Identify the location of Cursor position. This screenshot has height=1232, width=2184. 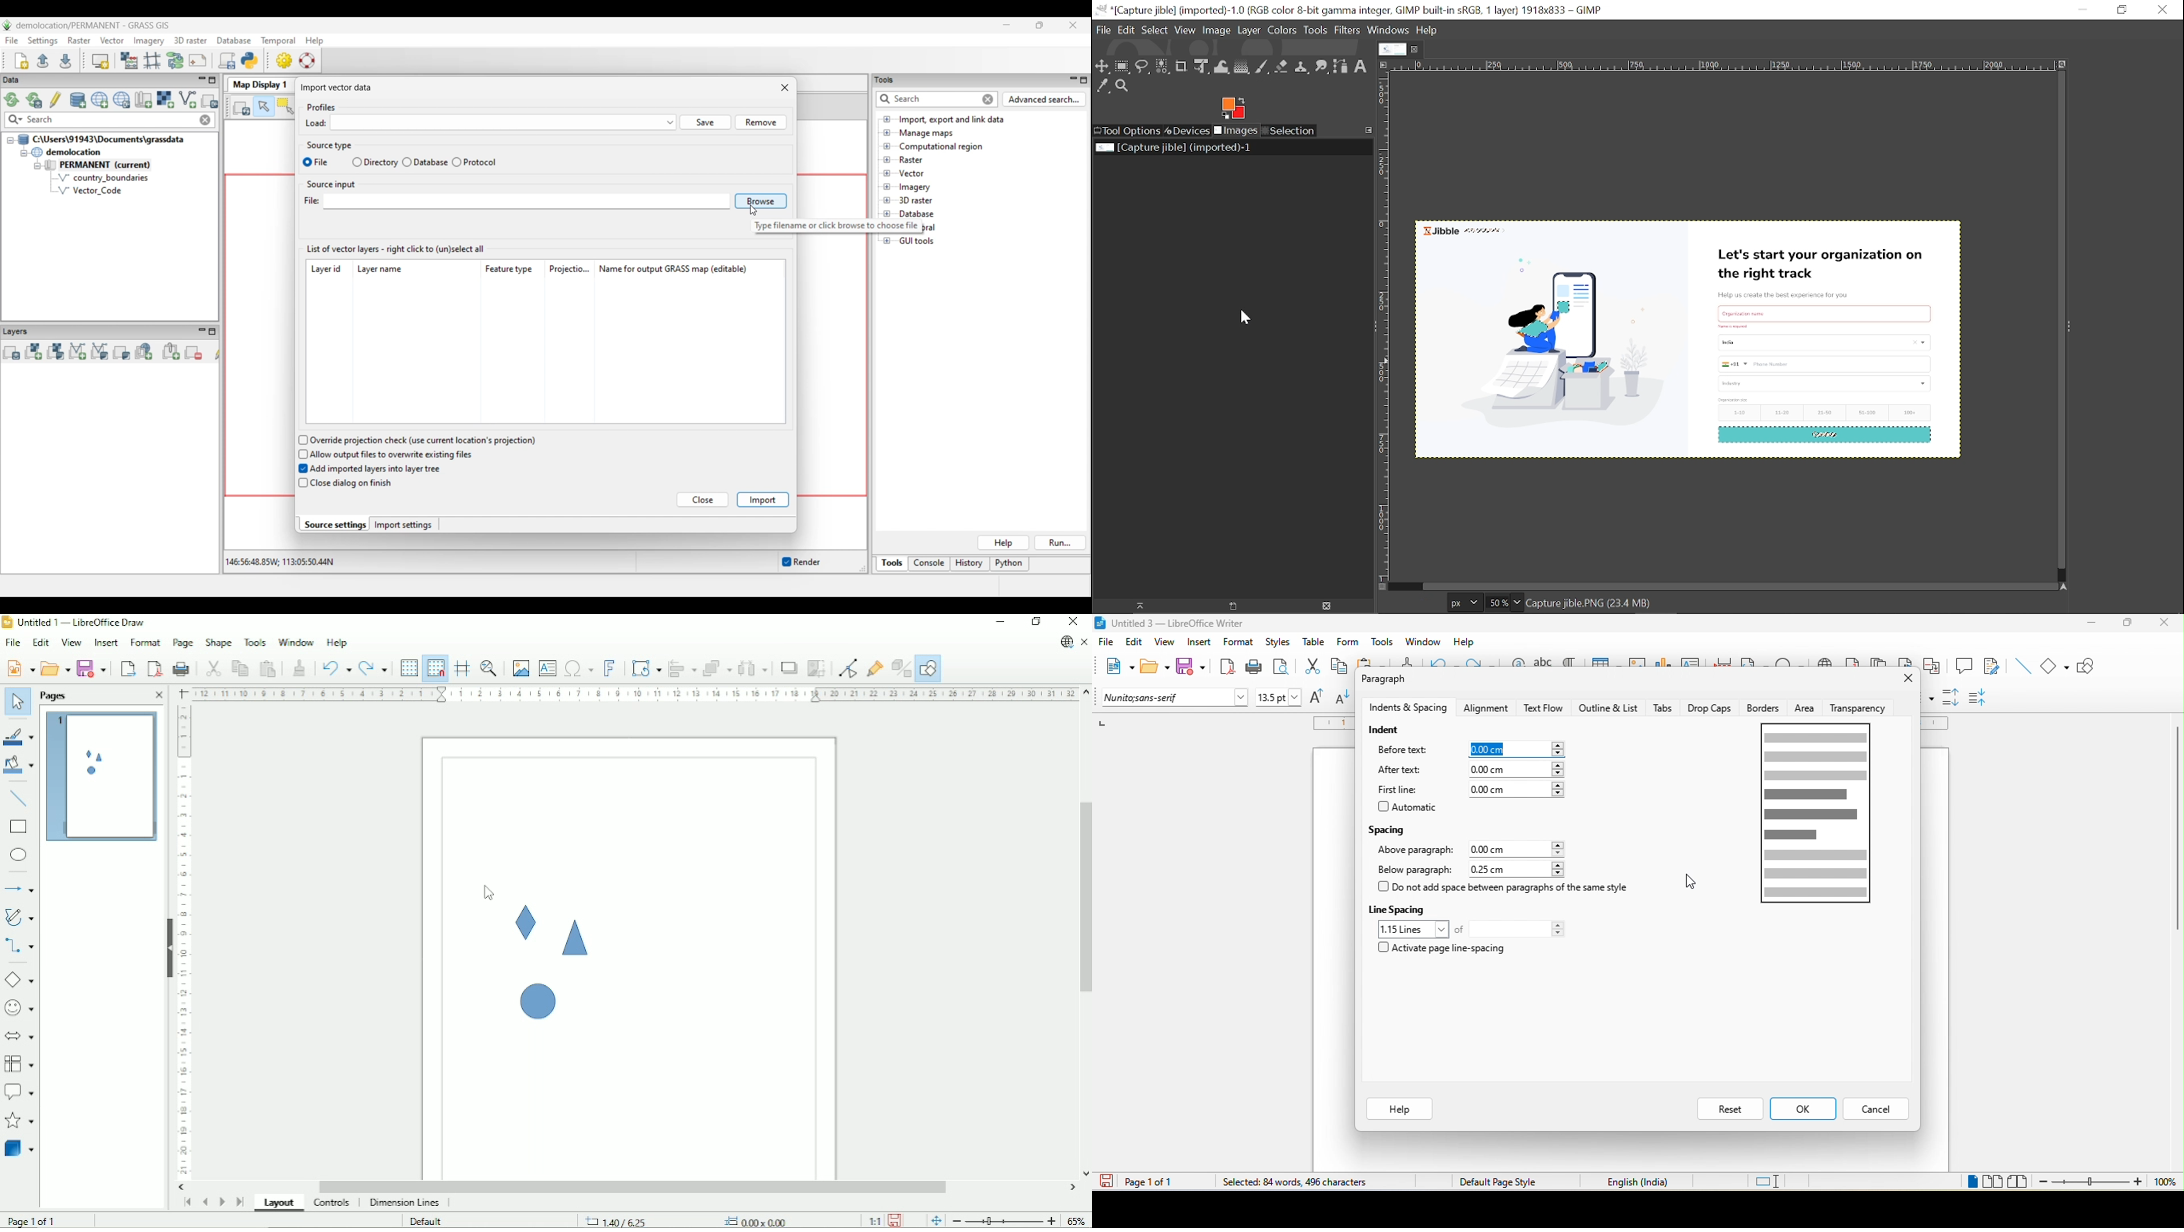
(689, 1220).